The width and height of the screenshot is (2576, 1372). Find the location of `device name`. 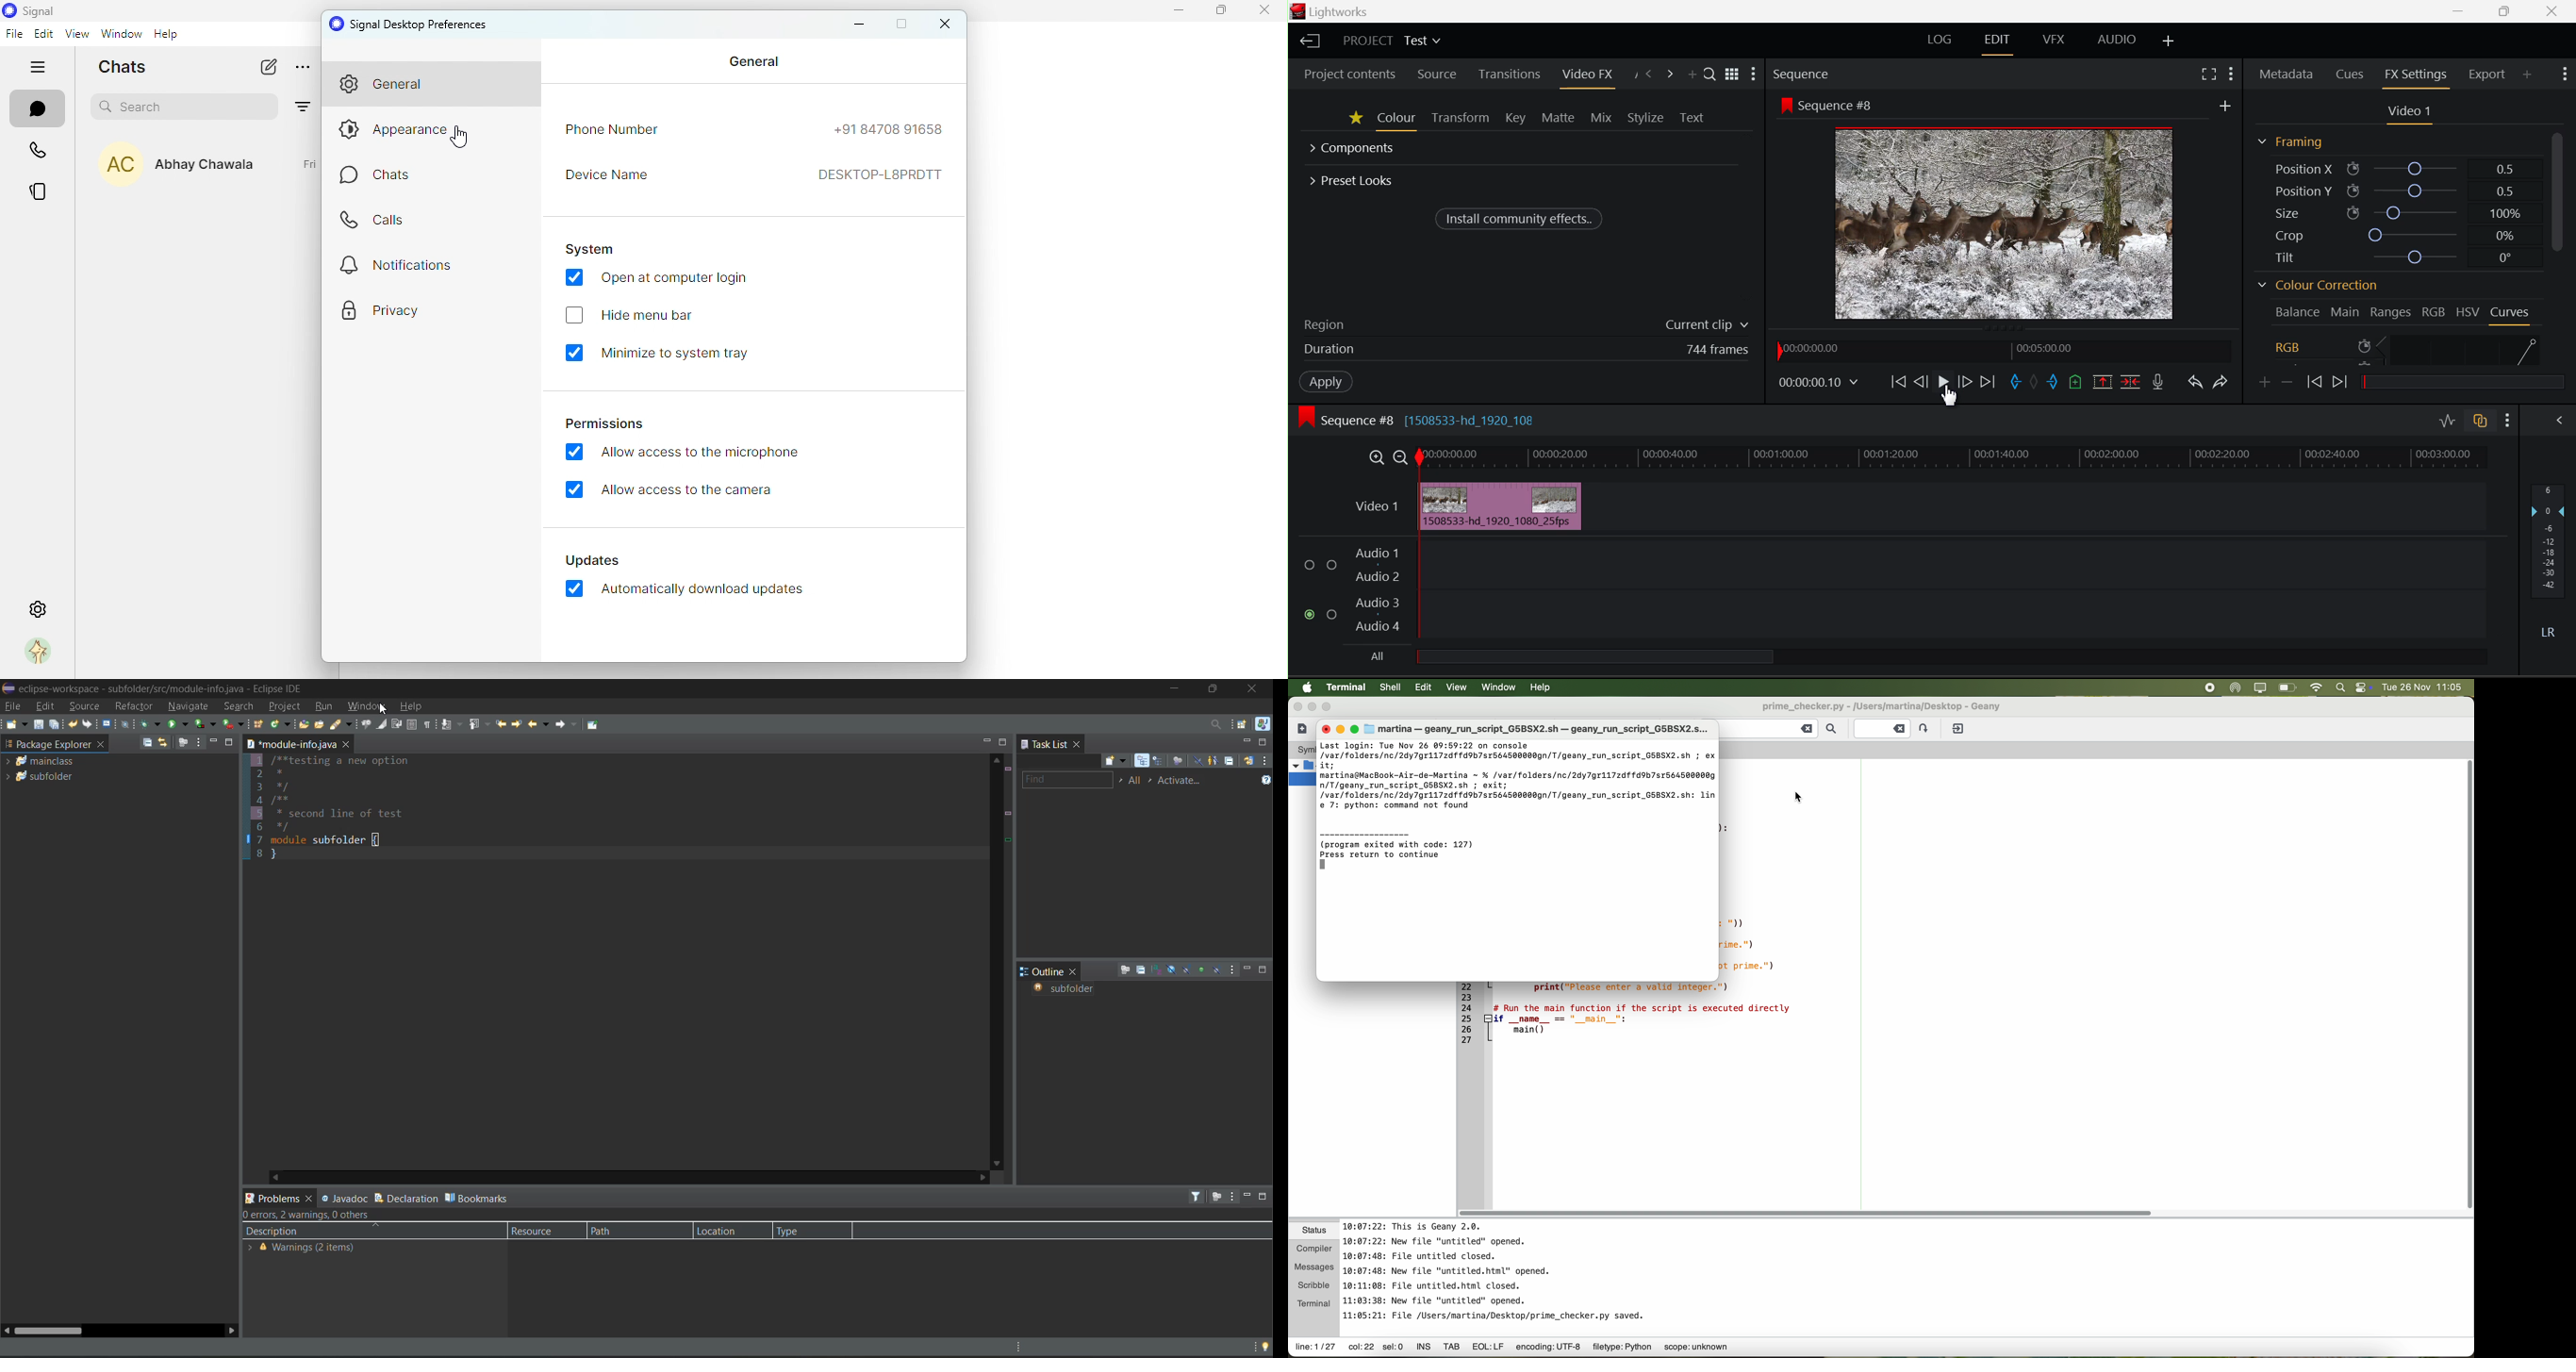

device name is located at coordinates (752, 178).